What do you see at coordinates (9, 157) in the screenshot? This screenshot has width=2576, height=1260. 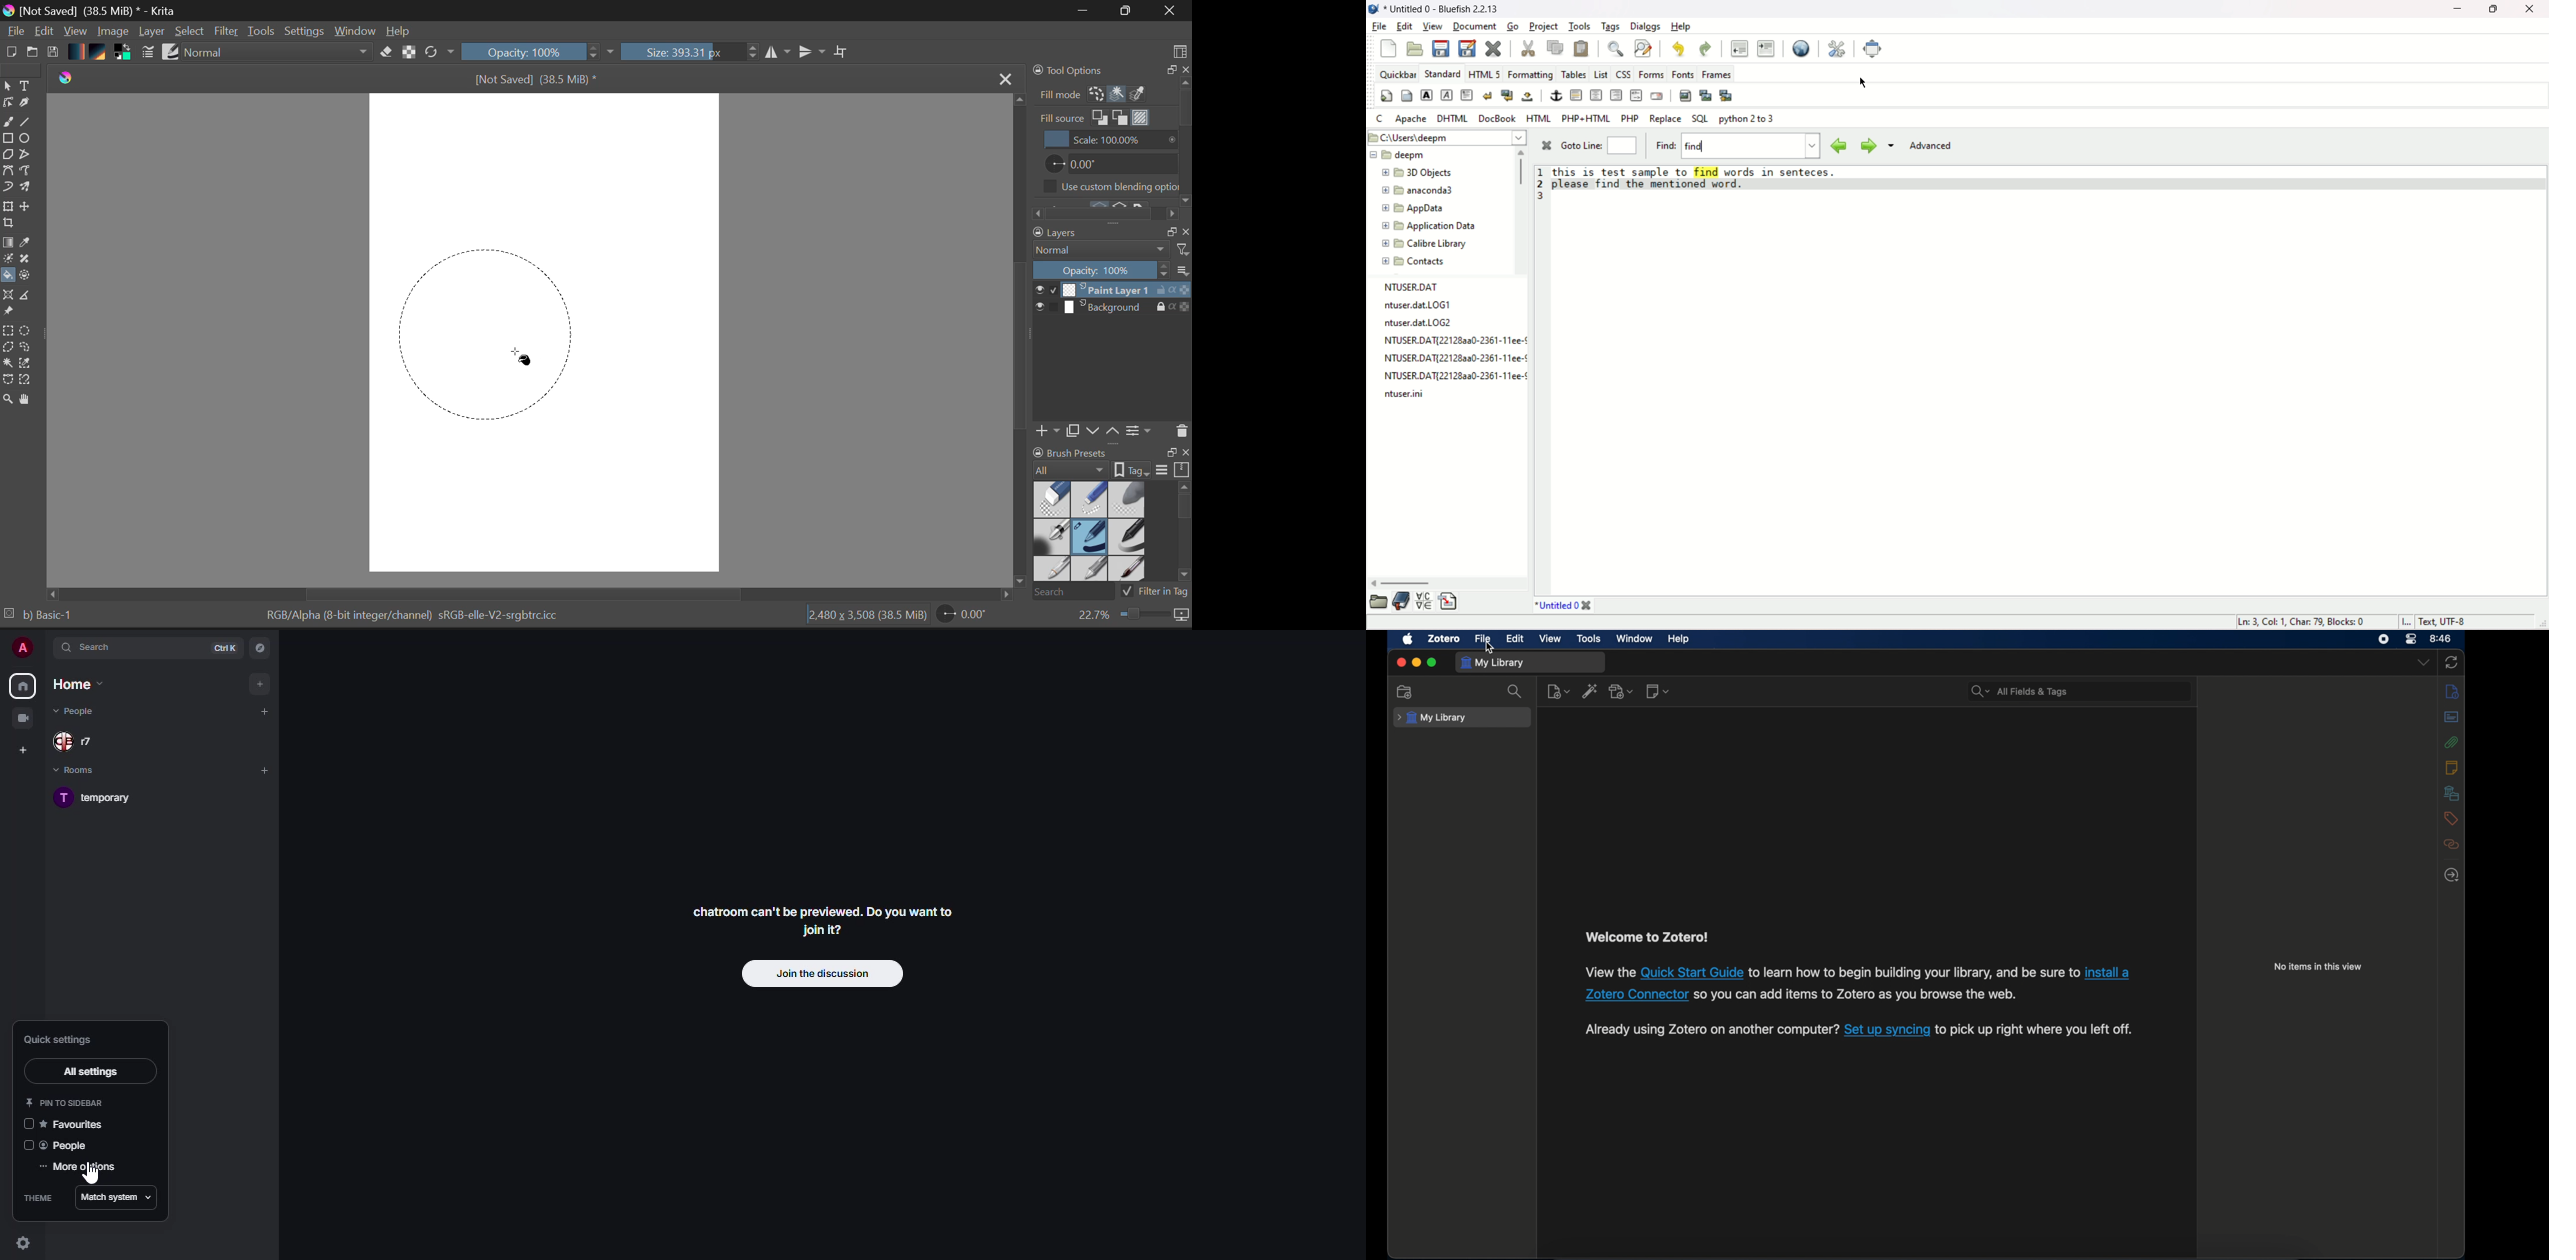 I see `Polygon` at bounding box center [9, 157].